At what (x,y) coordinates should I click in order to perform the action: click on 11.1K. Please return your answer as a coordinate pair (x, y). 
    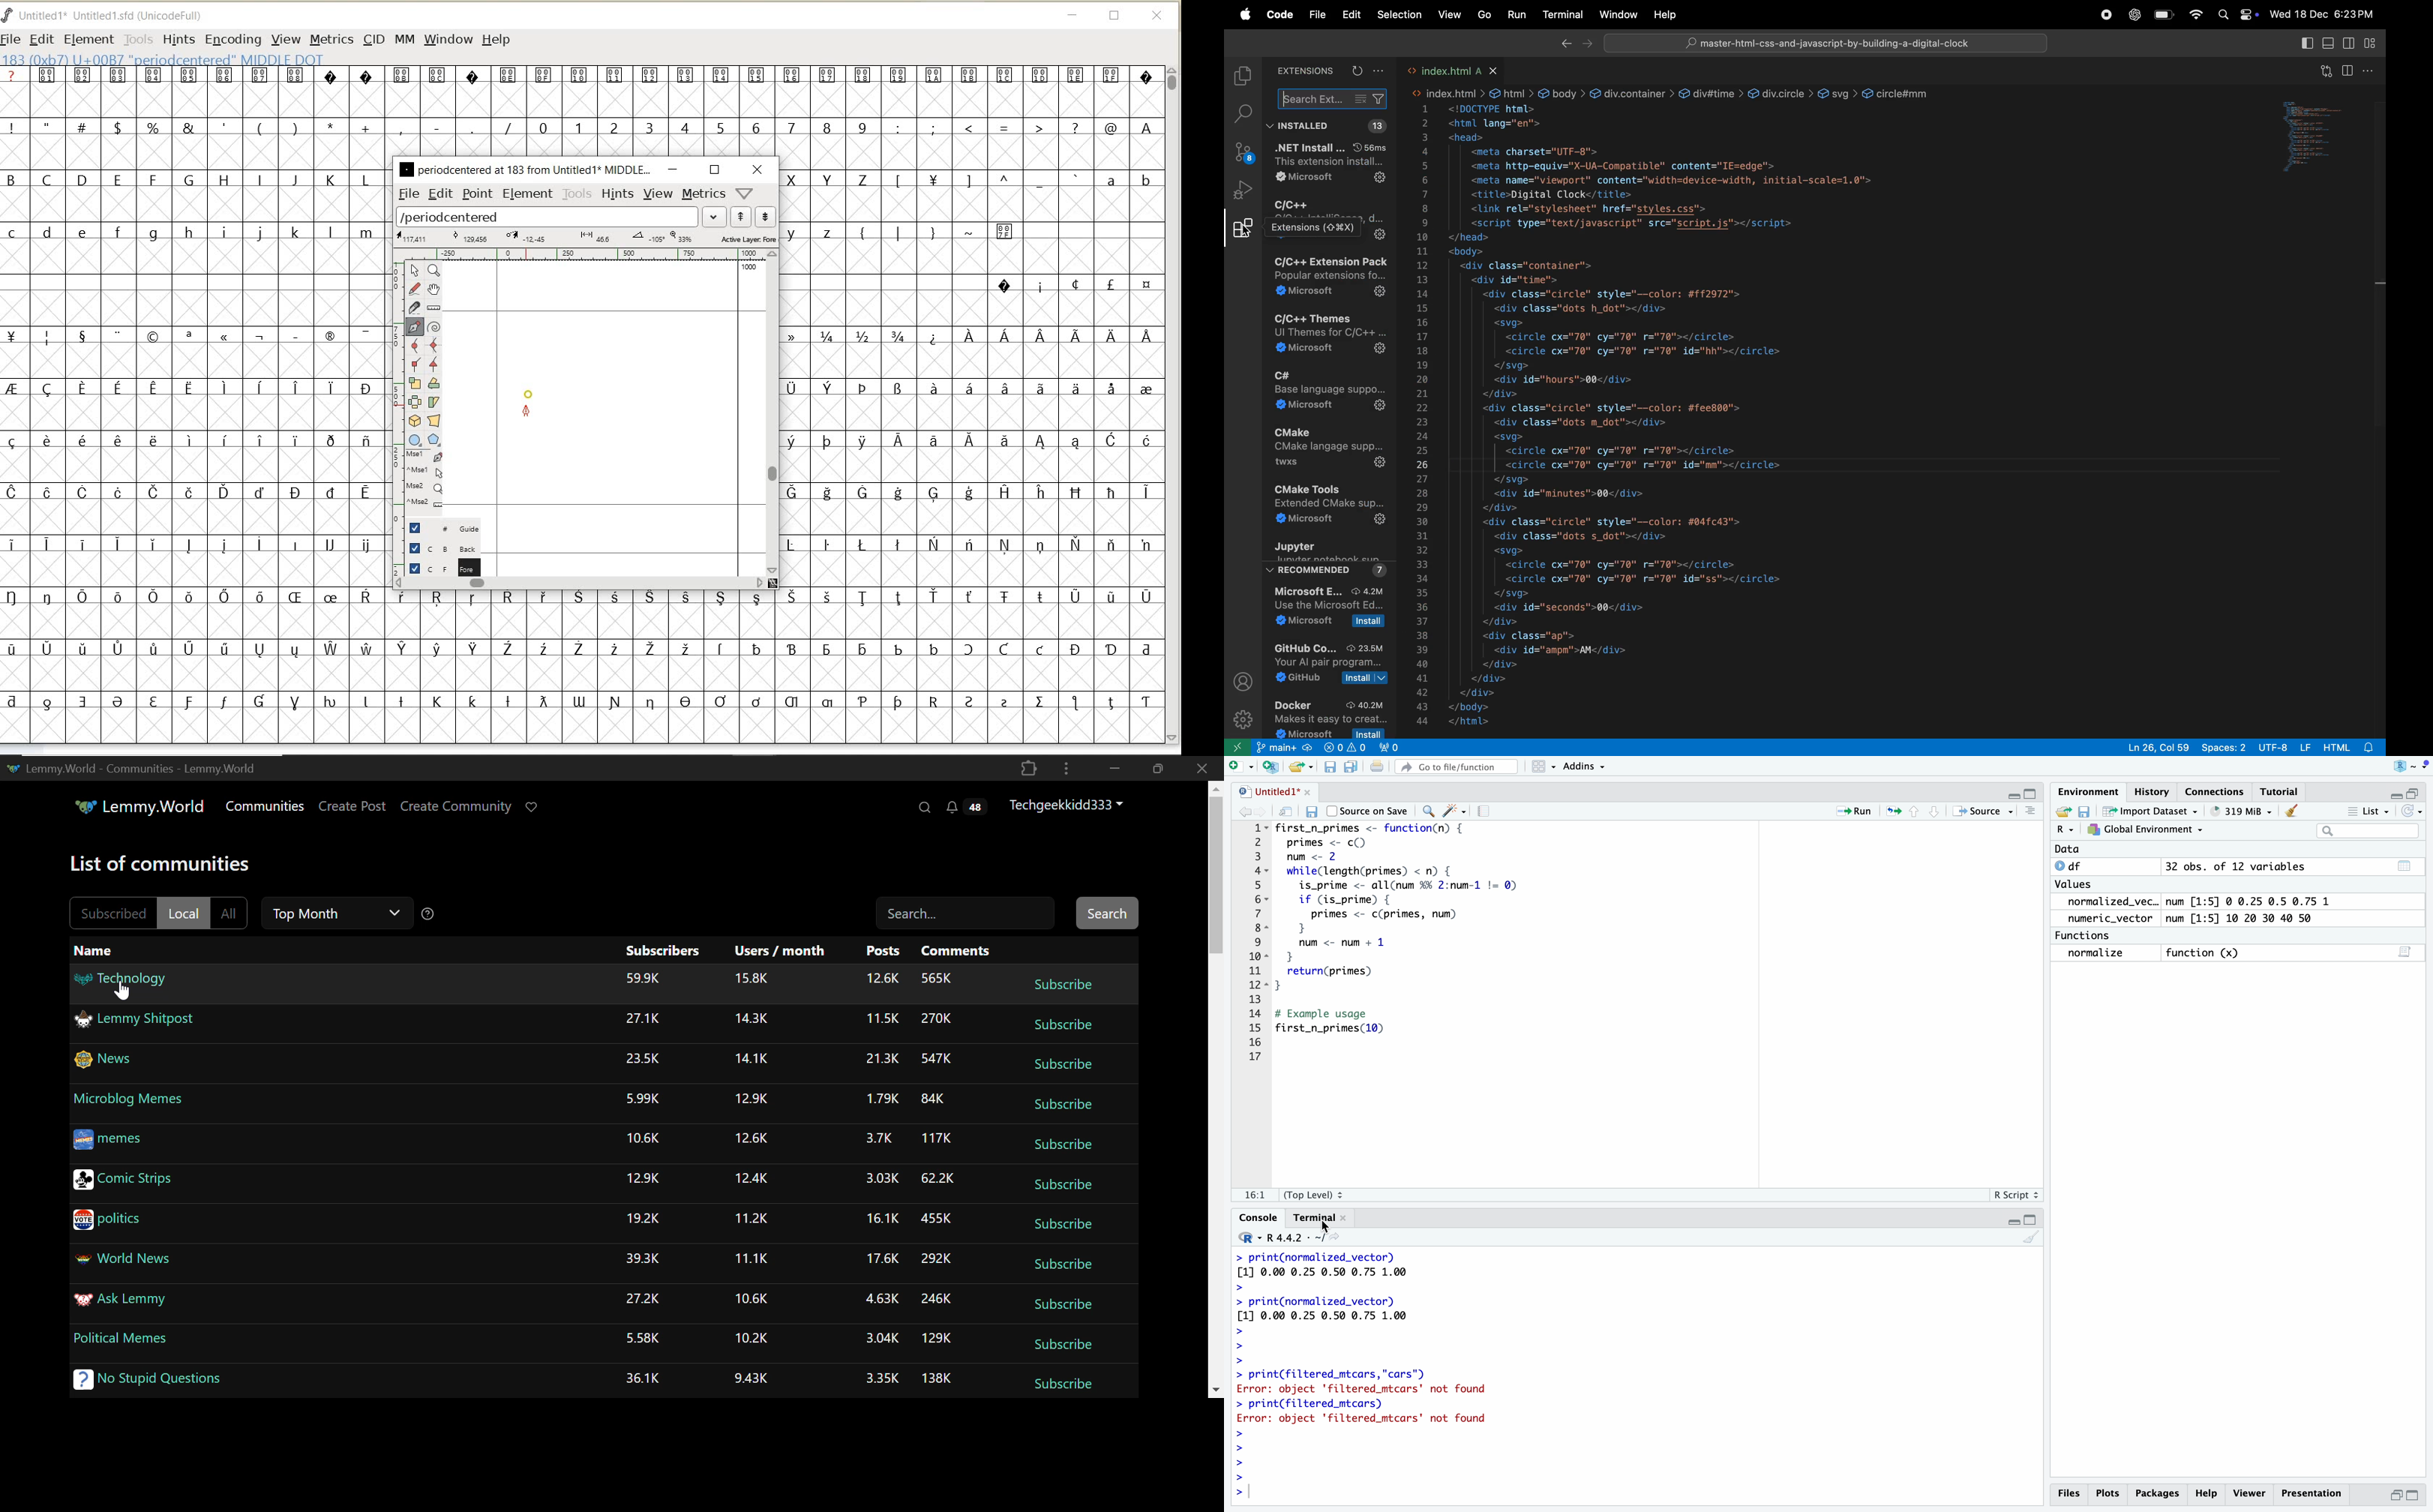
    Looking at the image, I should click on (751, 1261).